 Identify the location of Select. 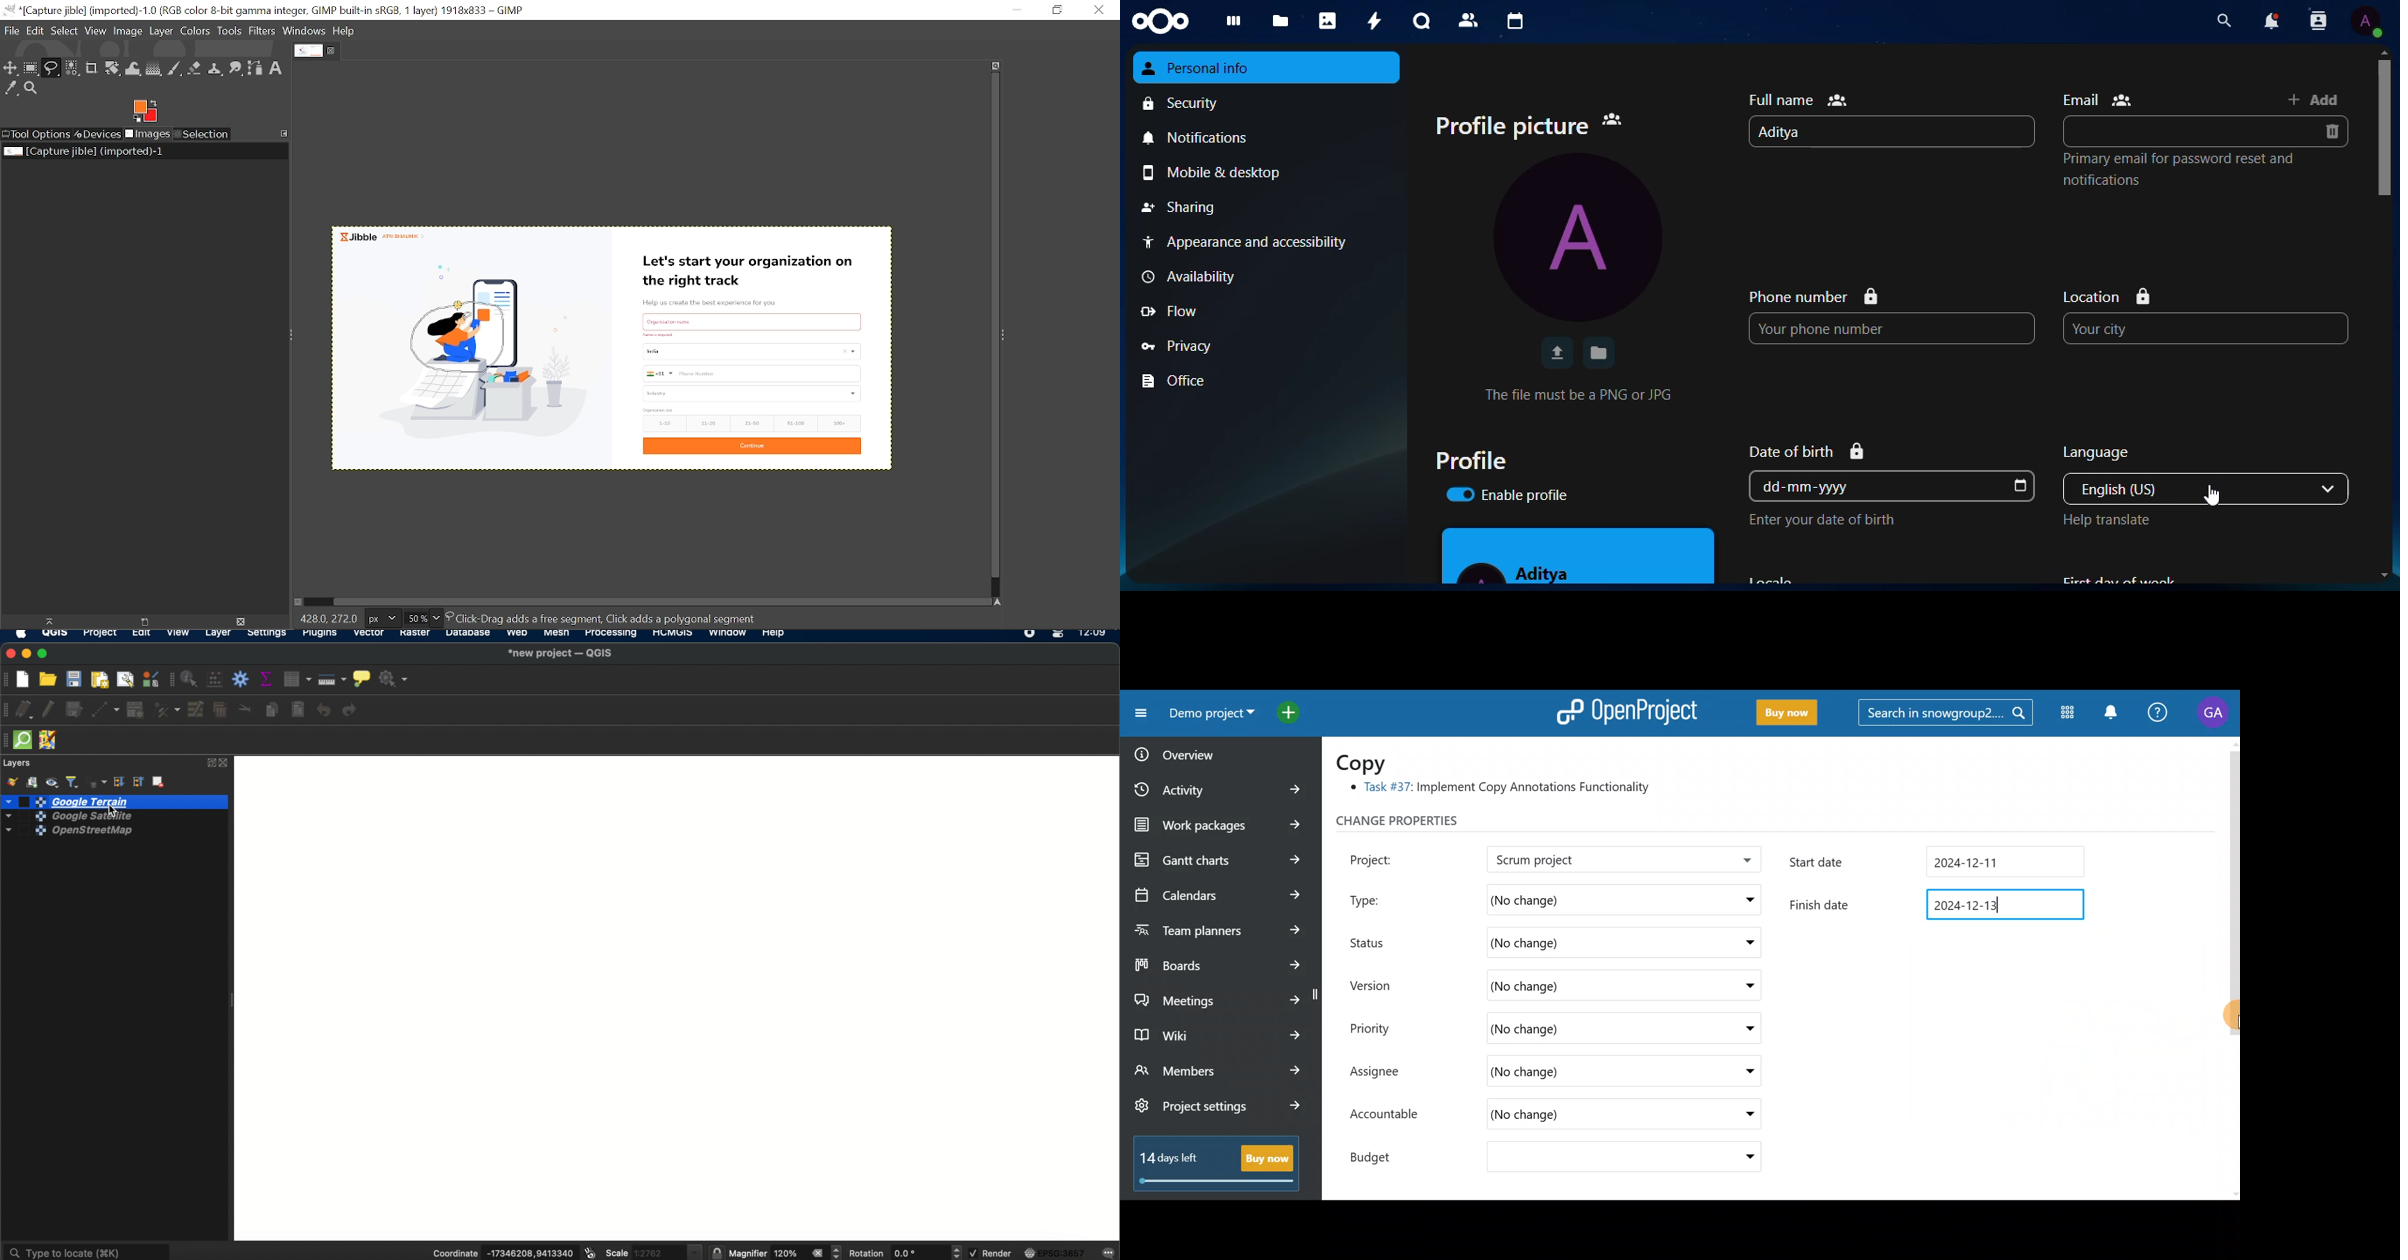
(65, 31).